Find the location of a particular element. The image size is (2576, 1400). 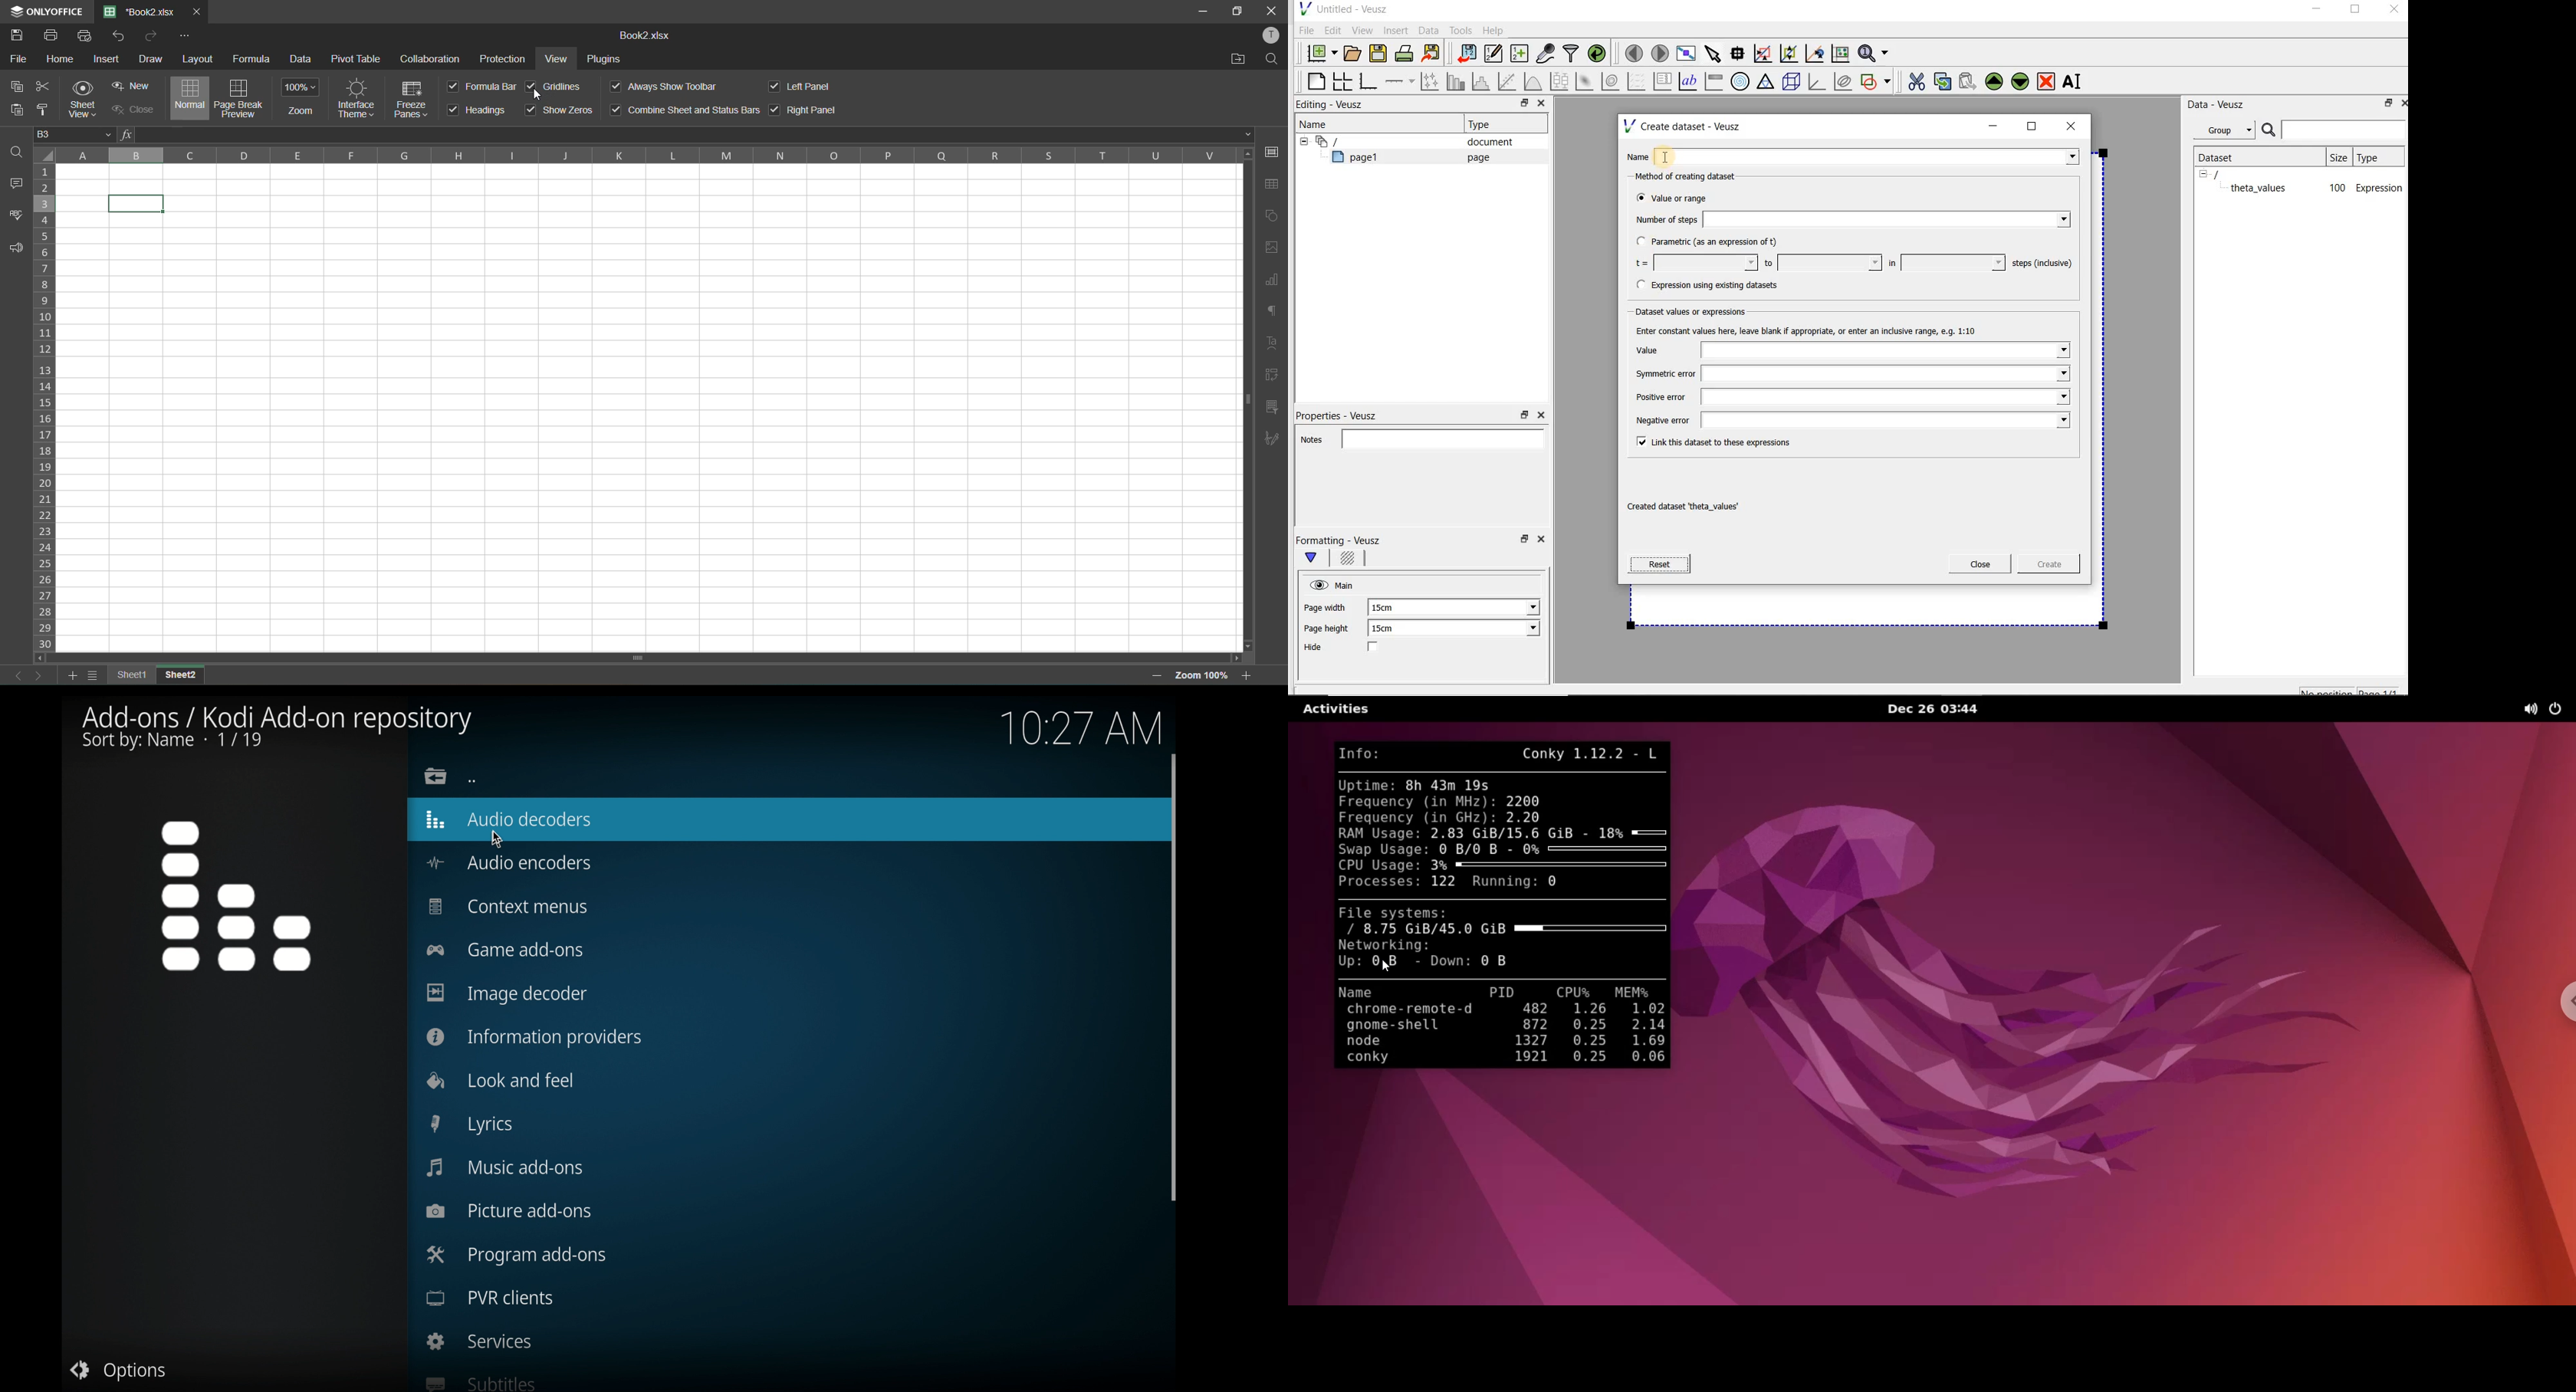

plugins is located at coordinates (607, 60).